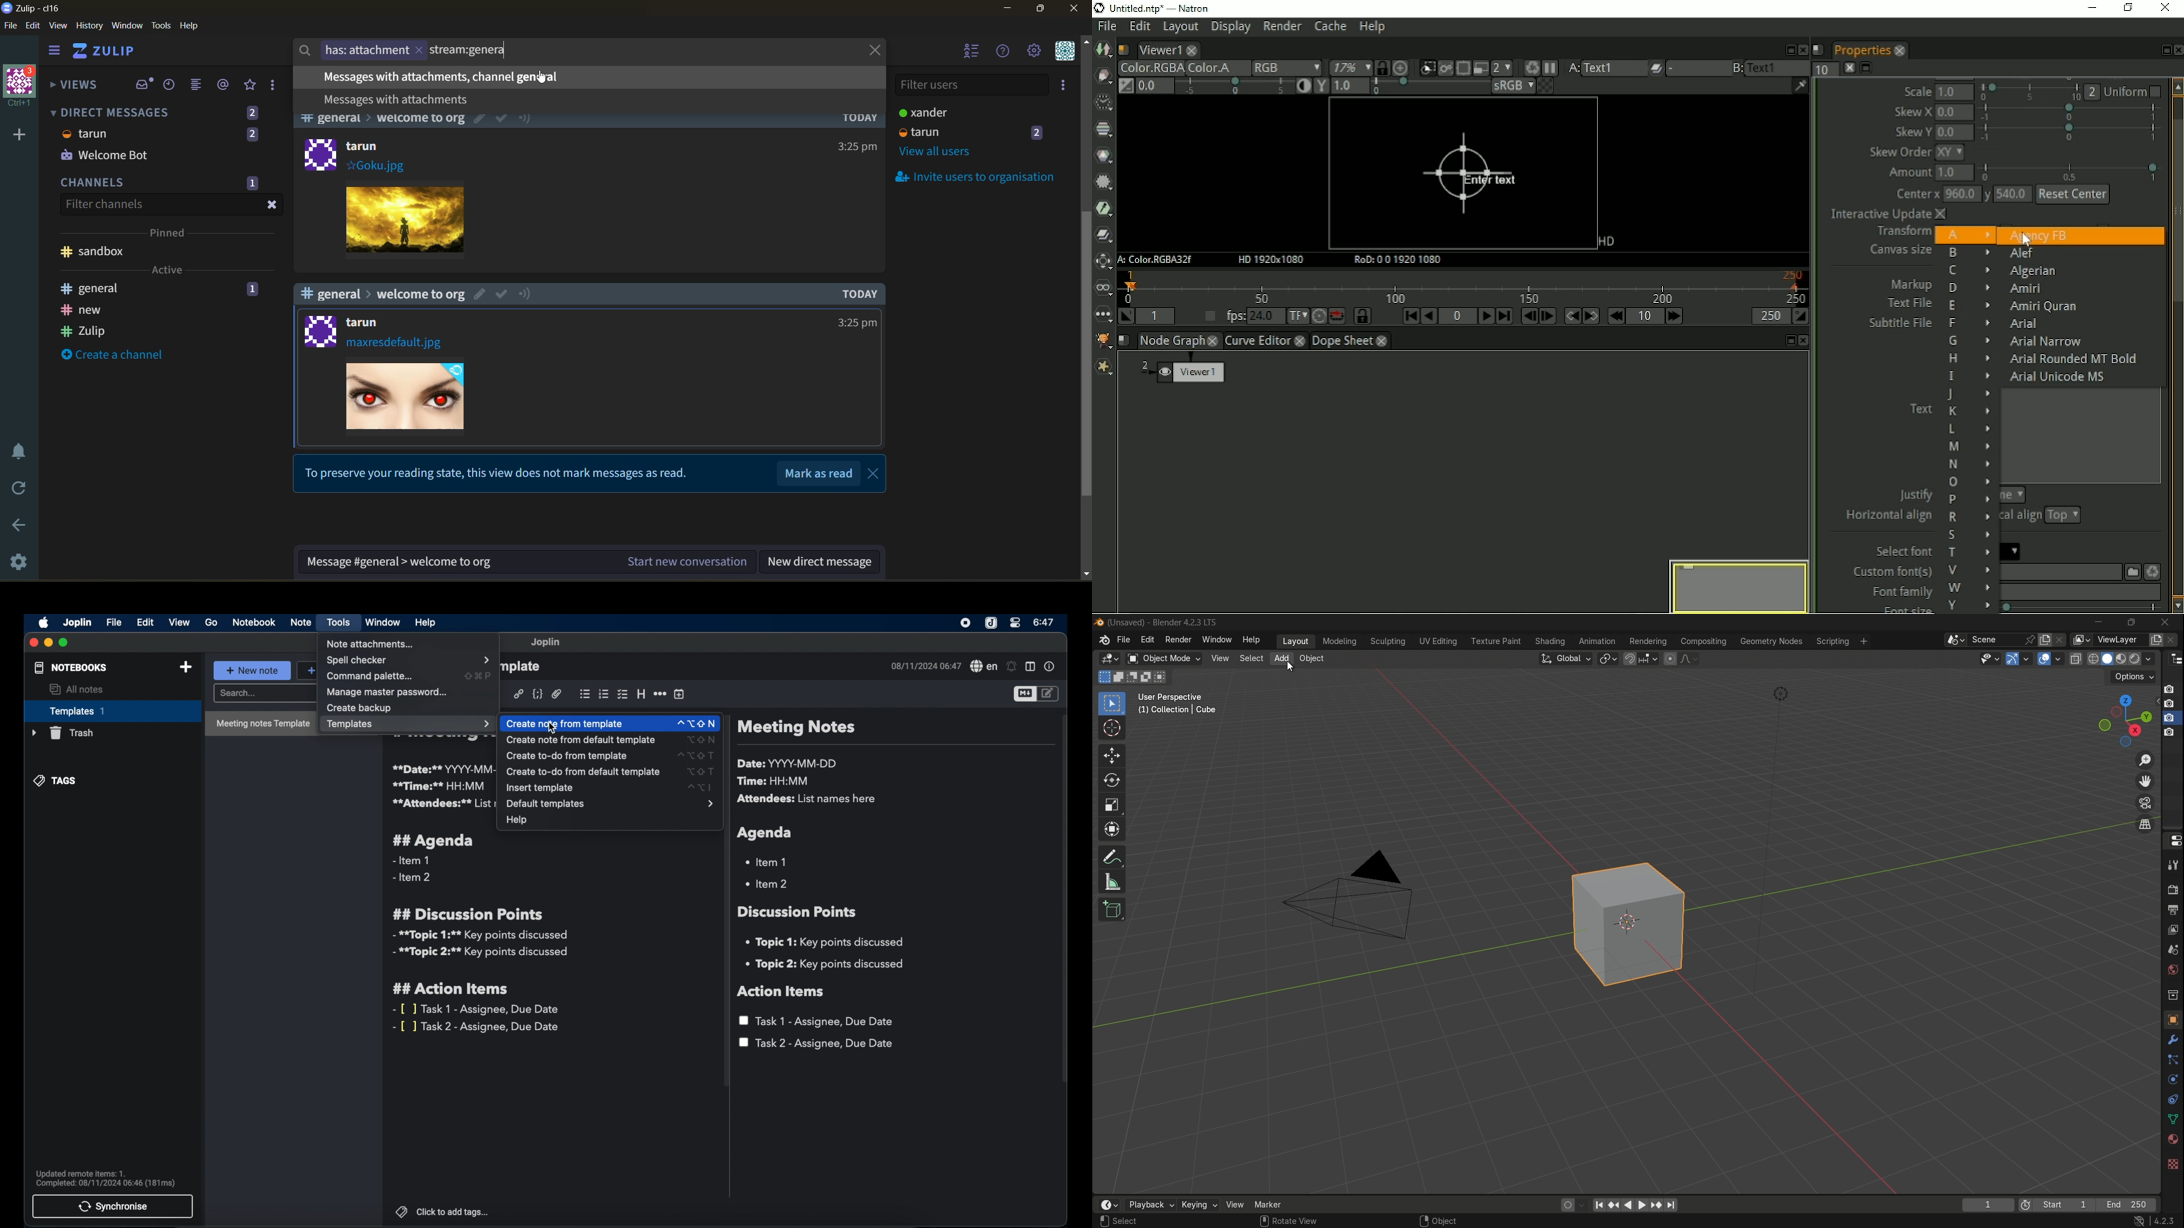  Describe the element at coordinates (107, 1178) in the screenshot. I see `updated remote item 1. completed: 08/11/2024 06:46 (181 ms) ` at that location.